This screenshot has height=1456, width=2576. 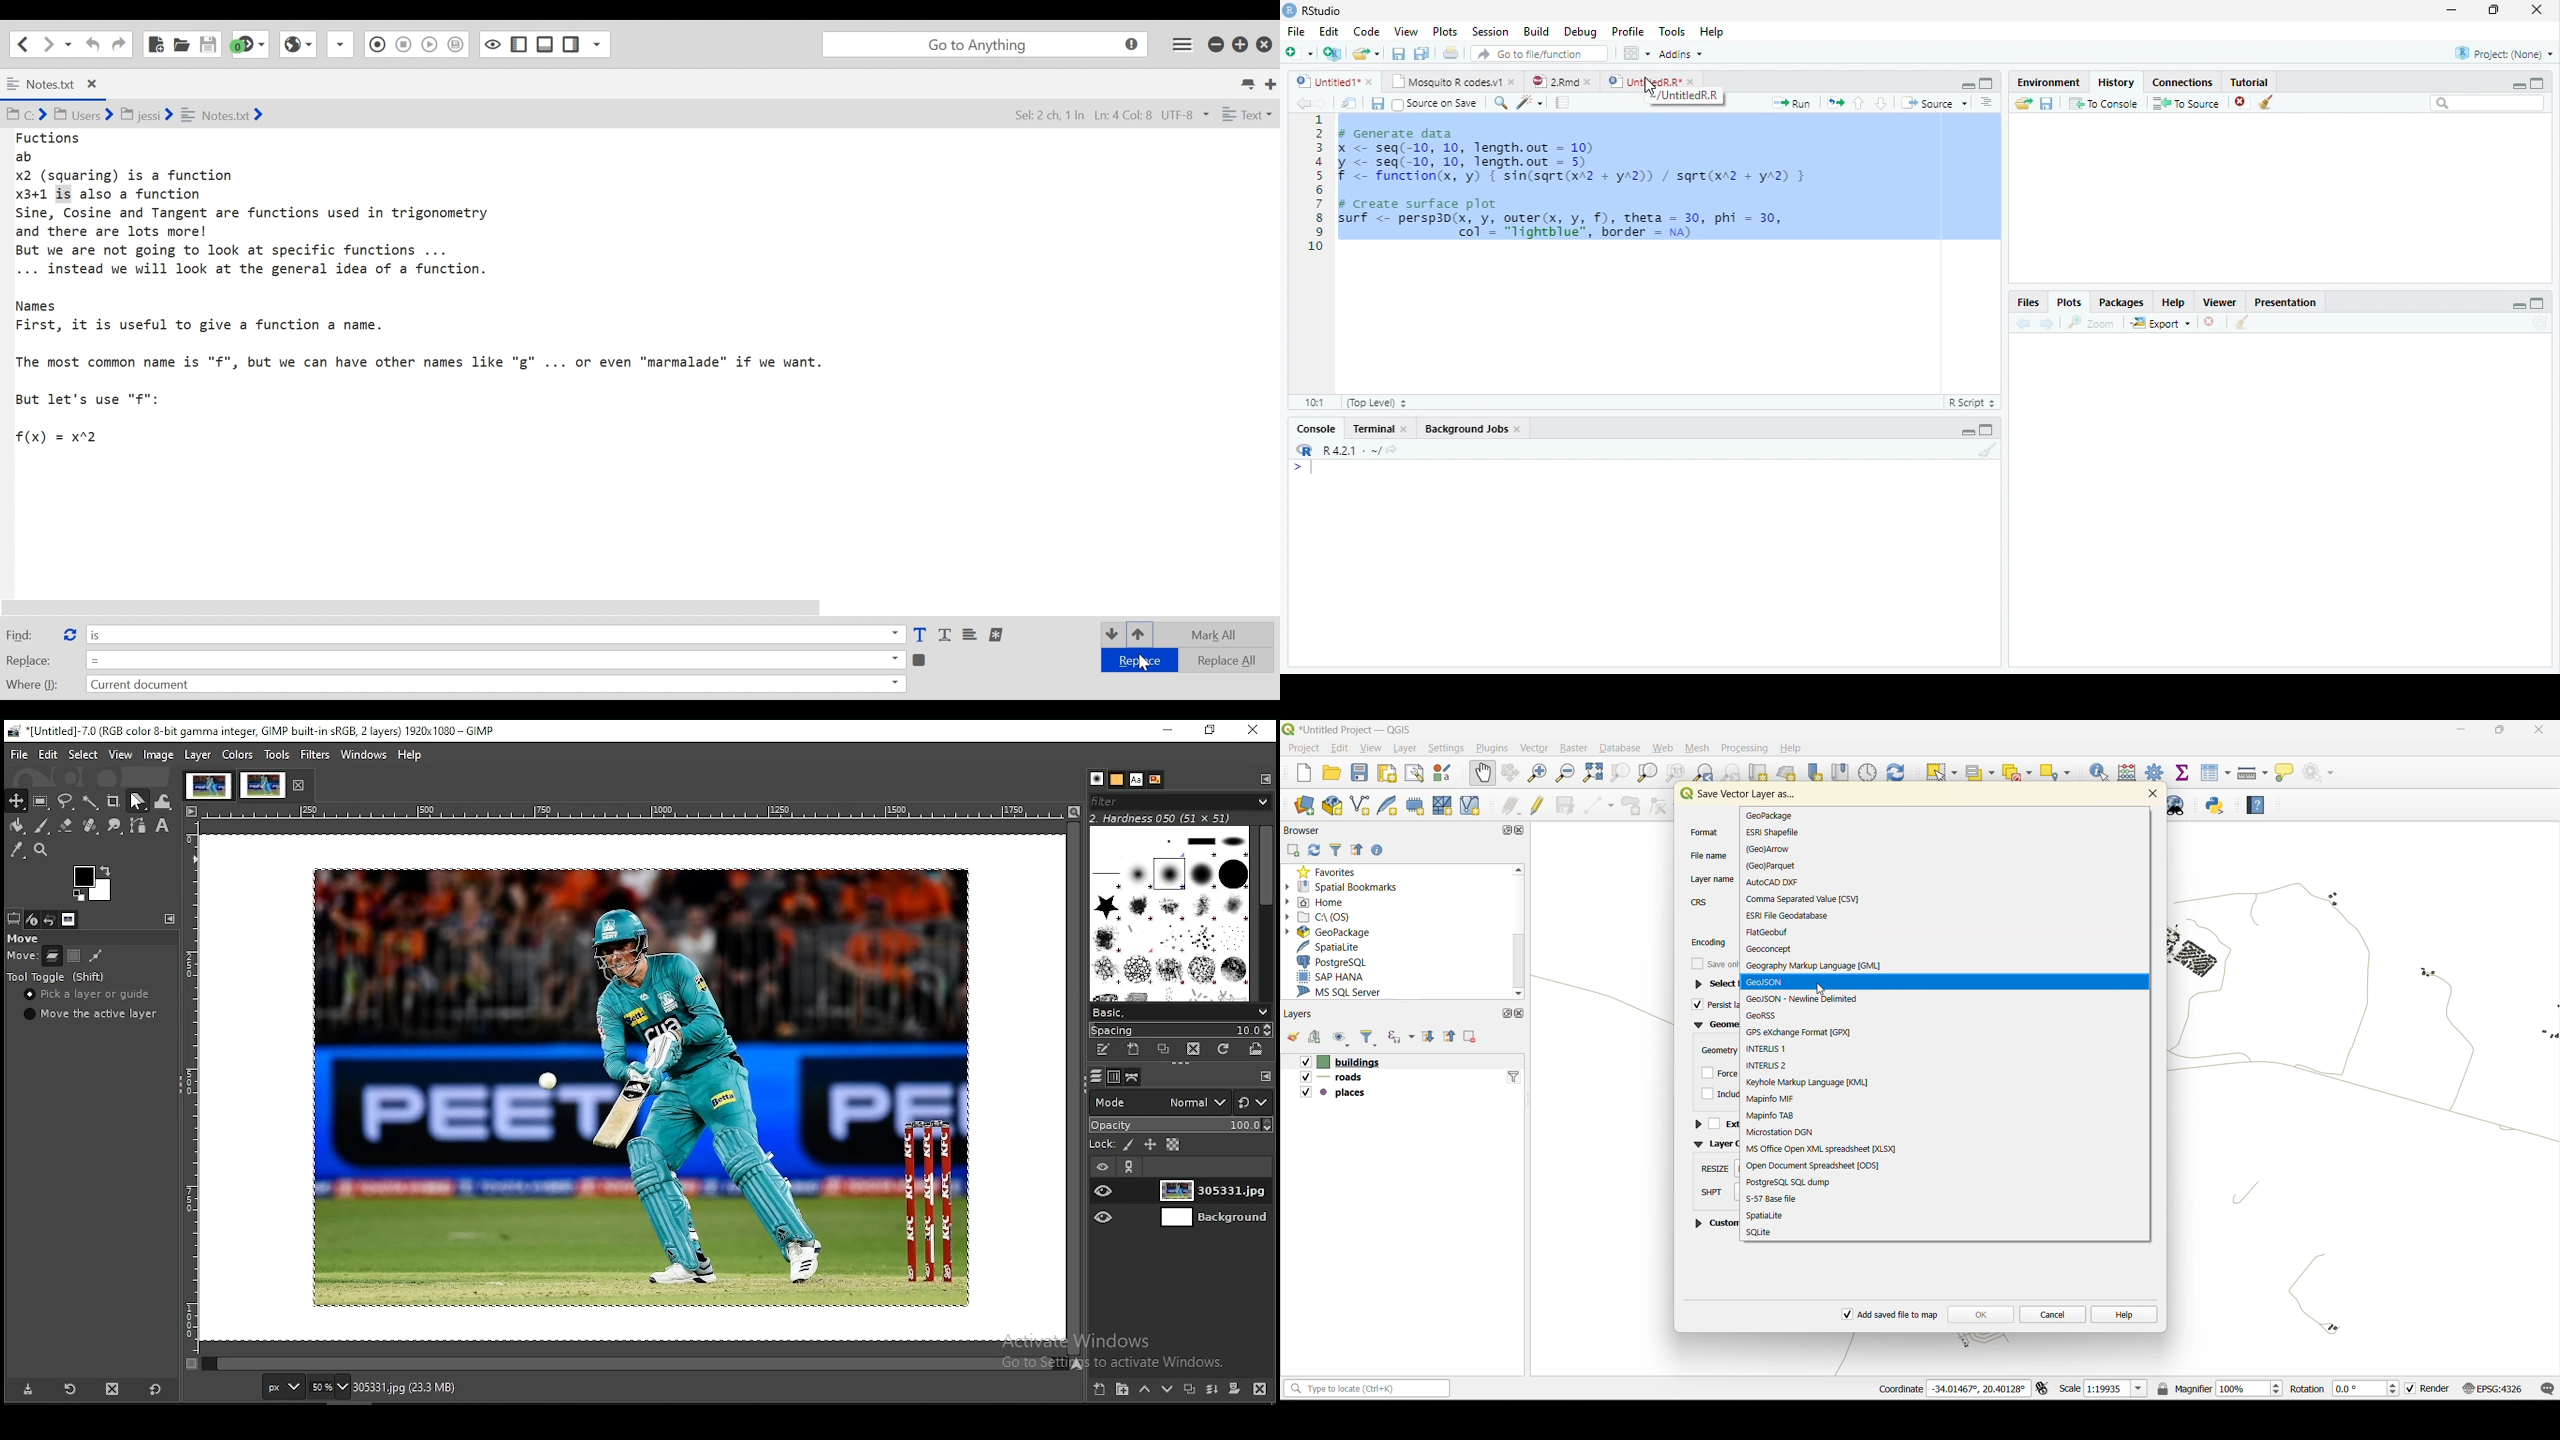 What do you see at coordinates (1772, 1216) in the screenshot?
I see `spatialite` at bounding box center [1772, 1216].